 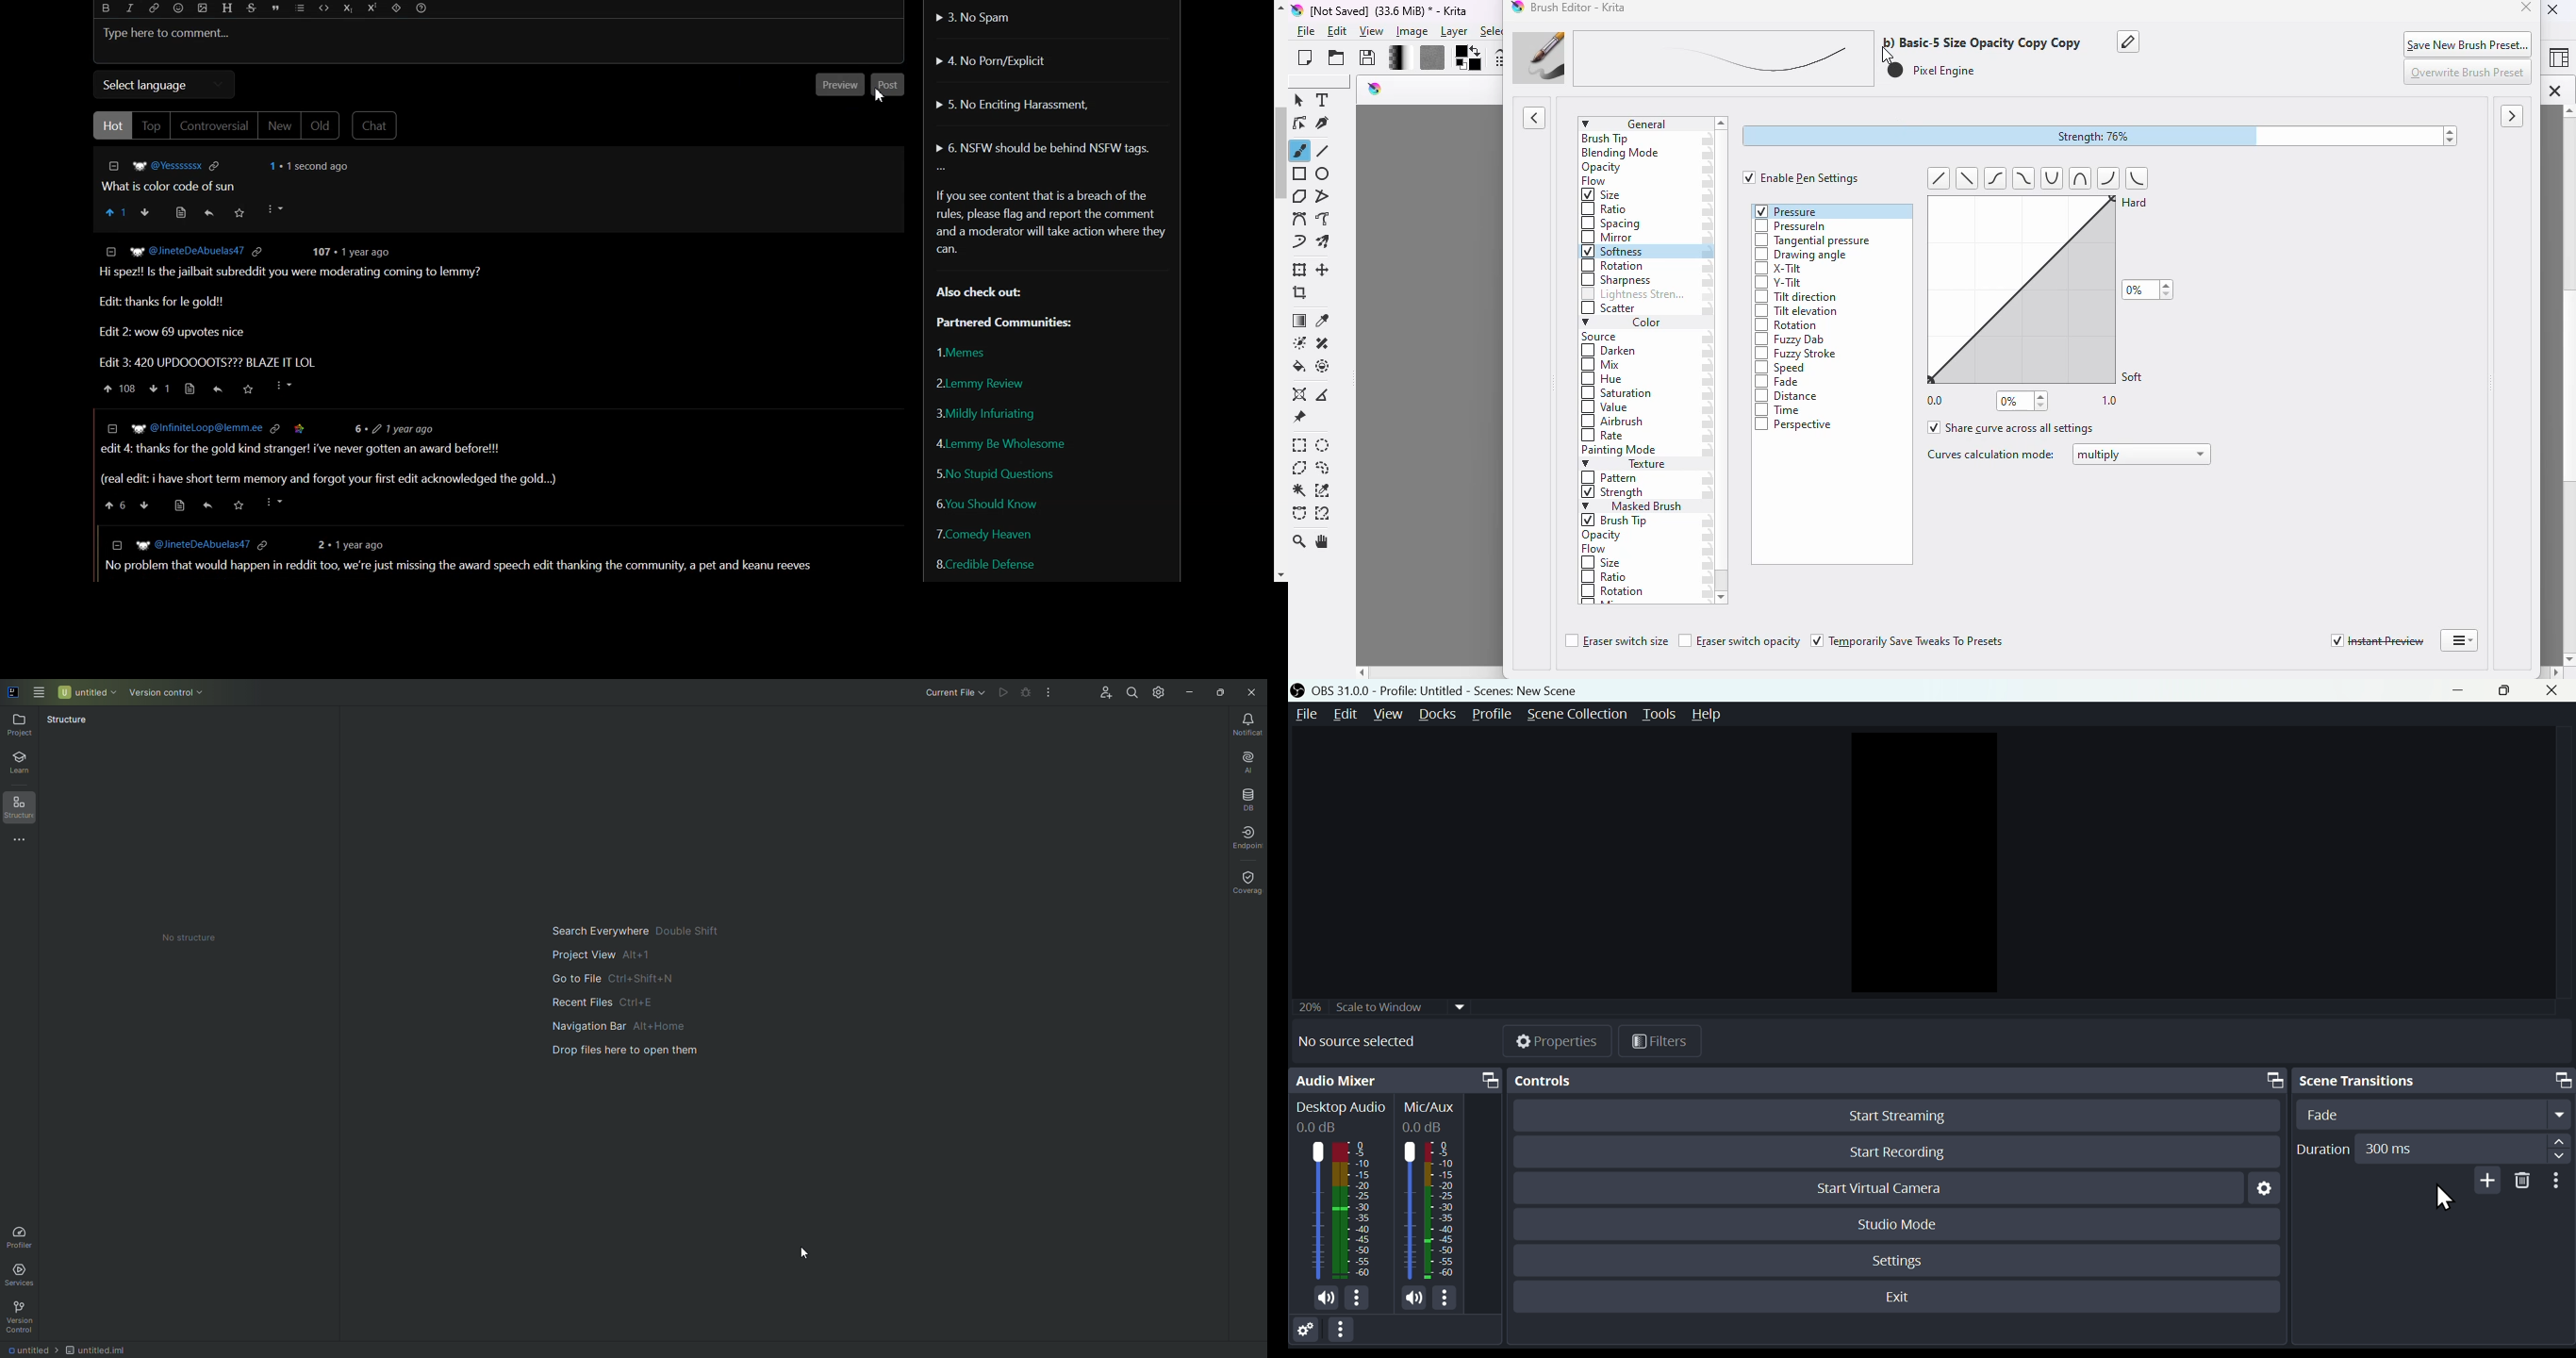 I want to click on Audio mixer, so click(x=1396, y=1077).